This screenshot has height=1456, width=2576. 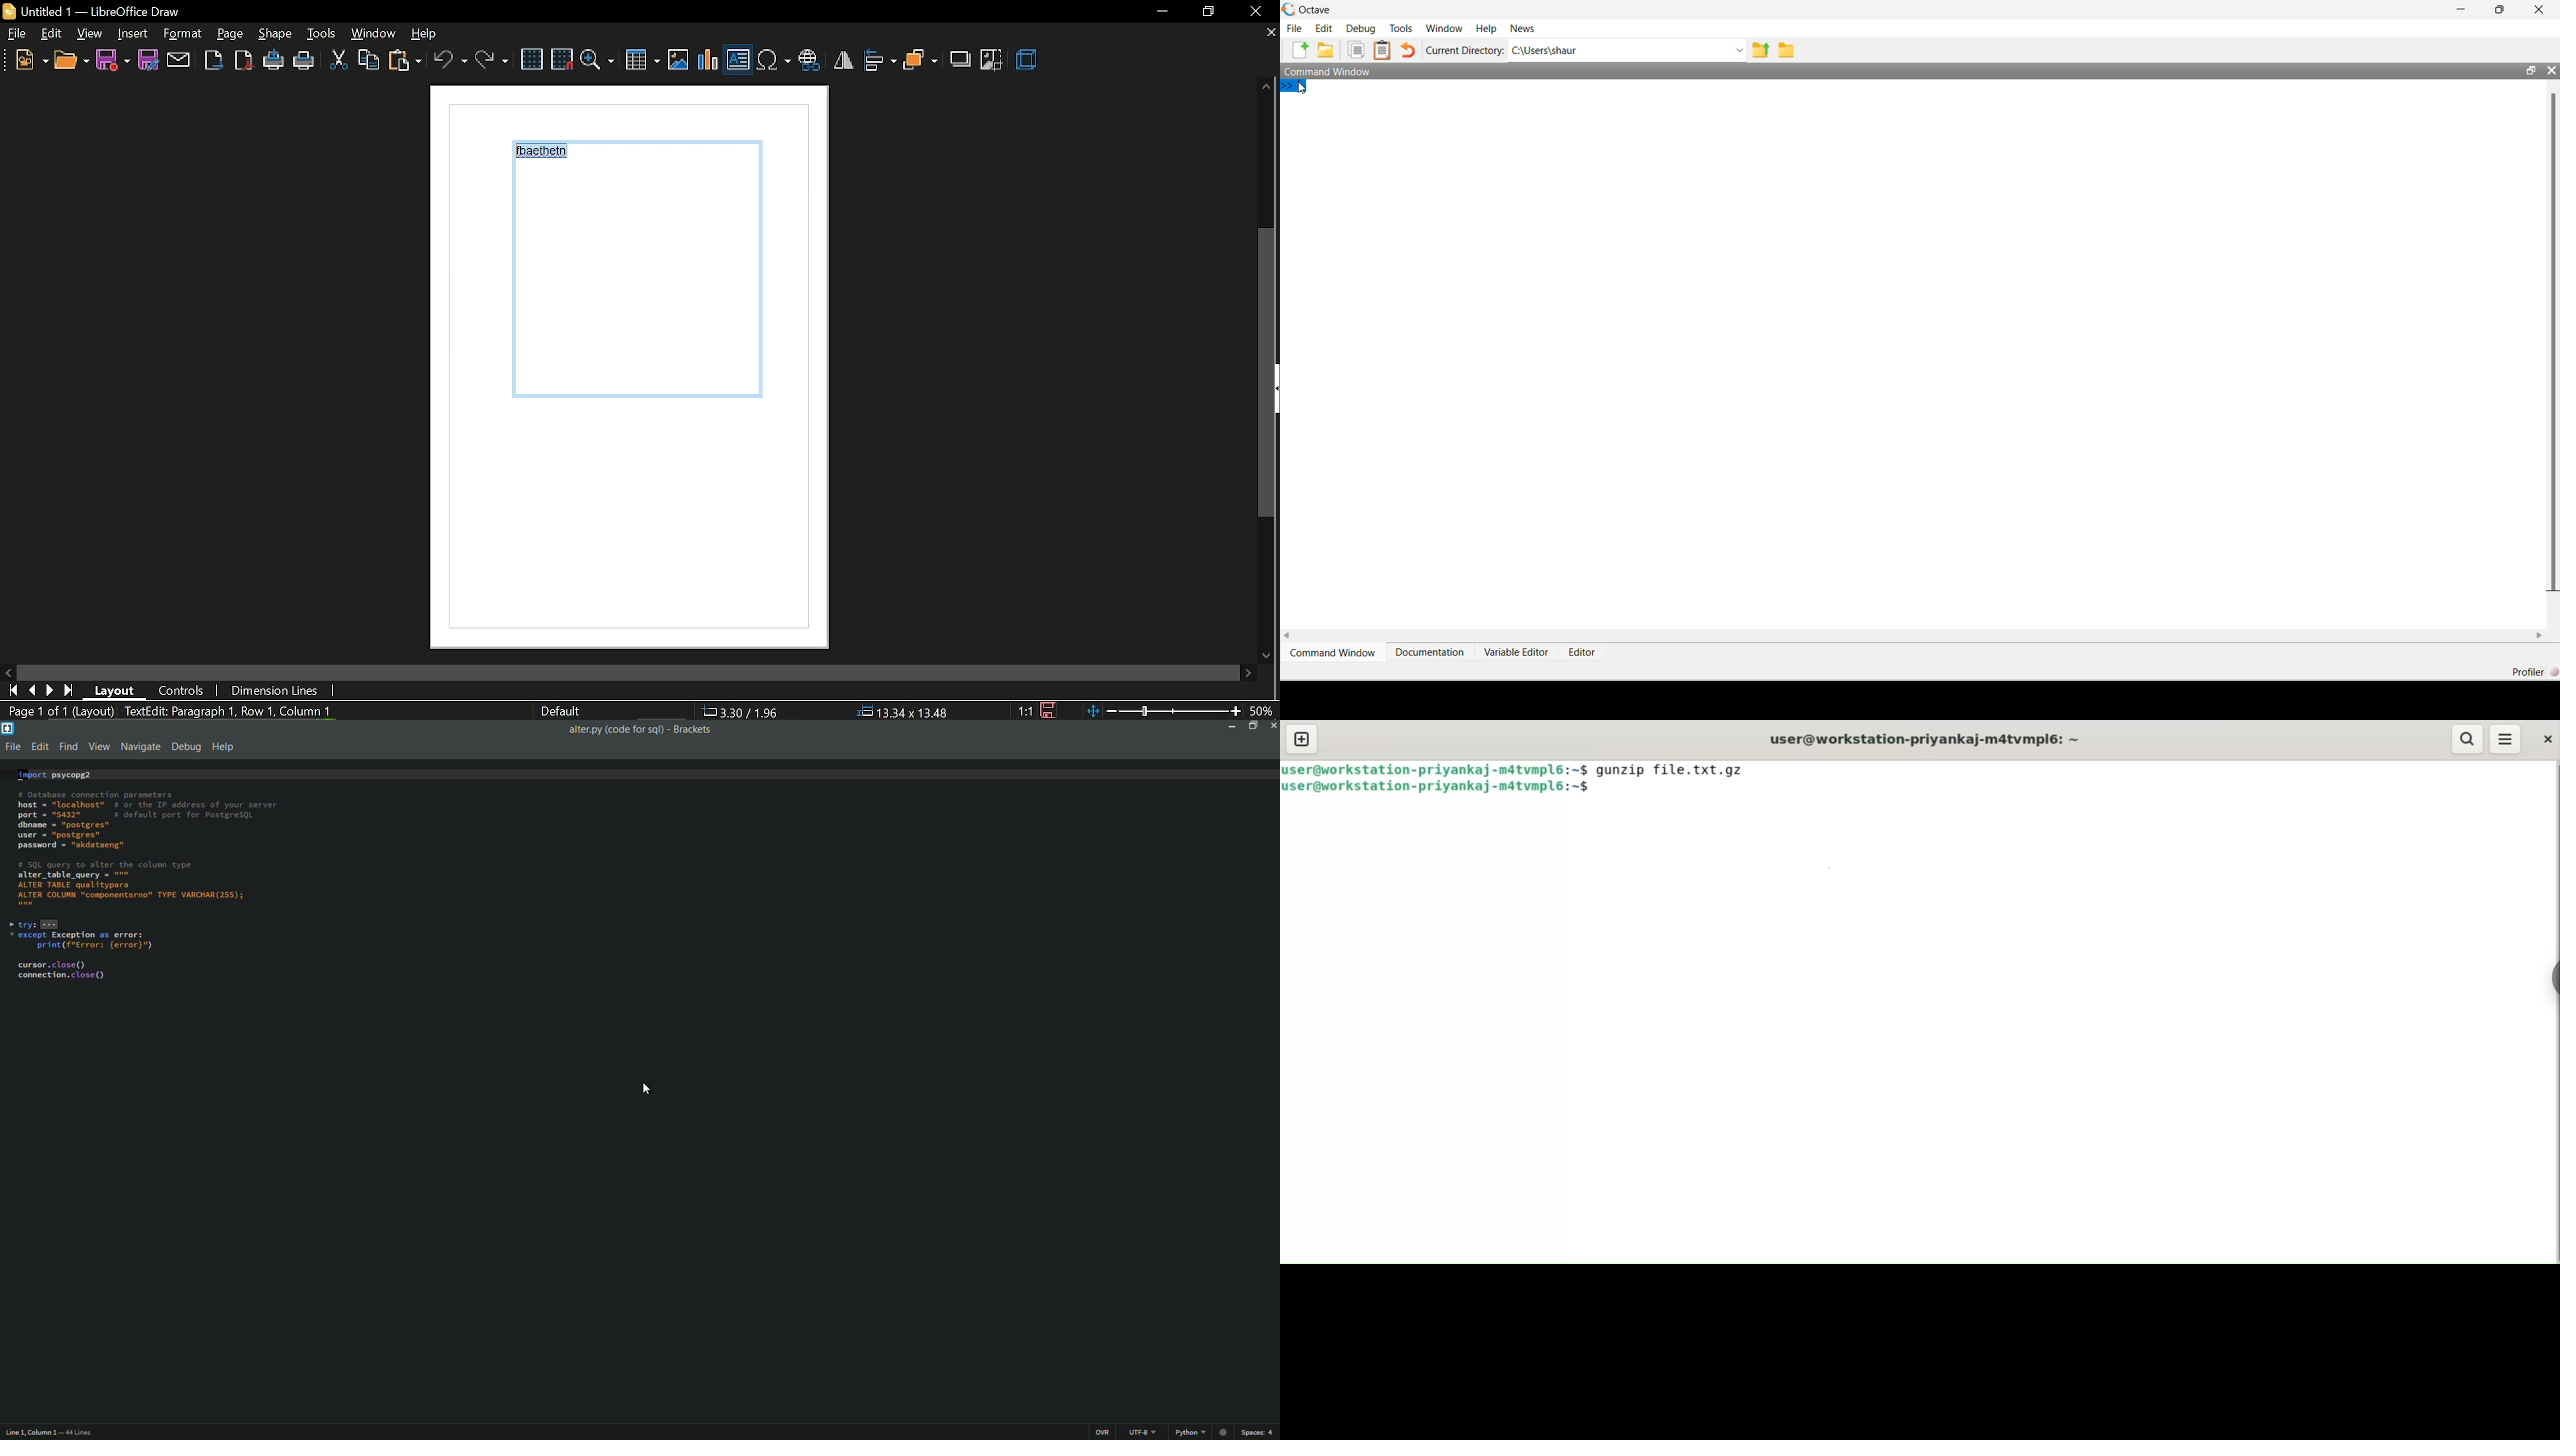 What do you see at coordinates (1299, 50) in the screenshot?
I see `New File` at bounding box center [1299, 50].